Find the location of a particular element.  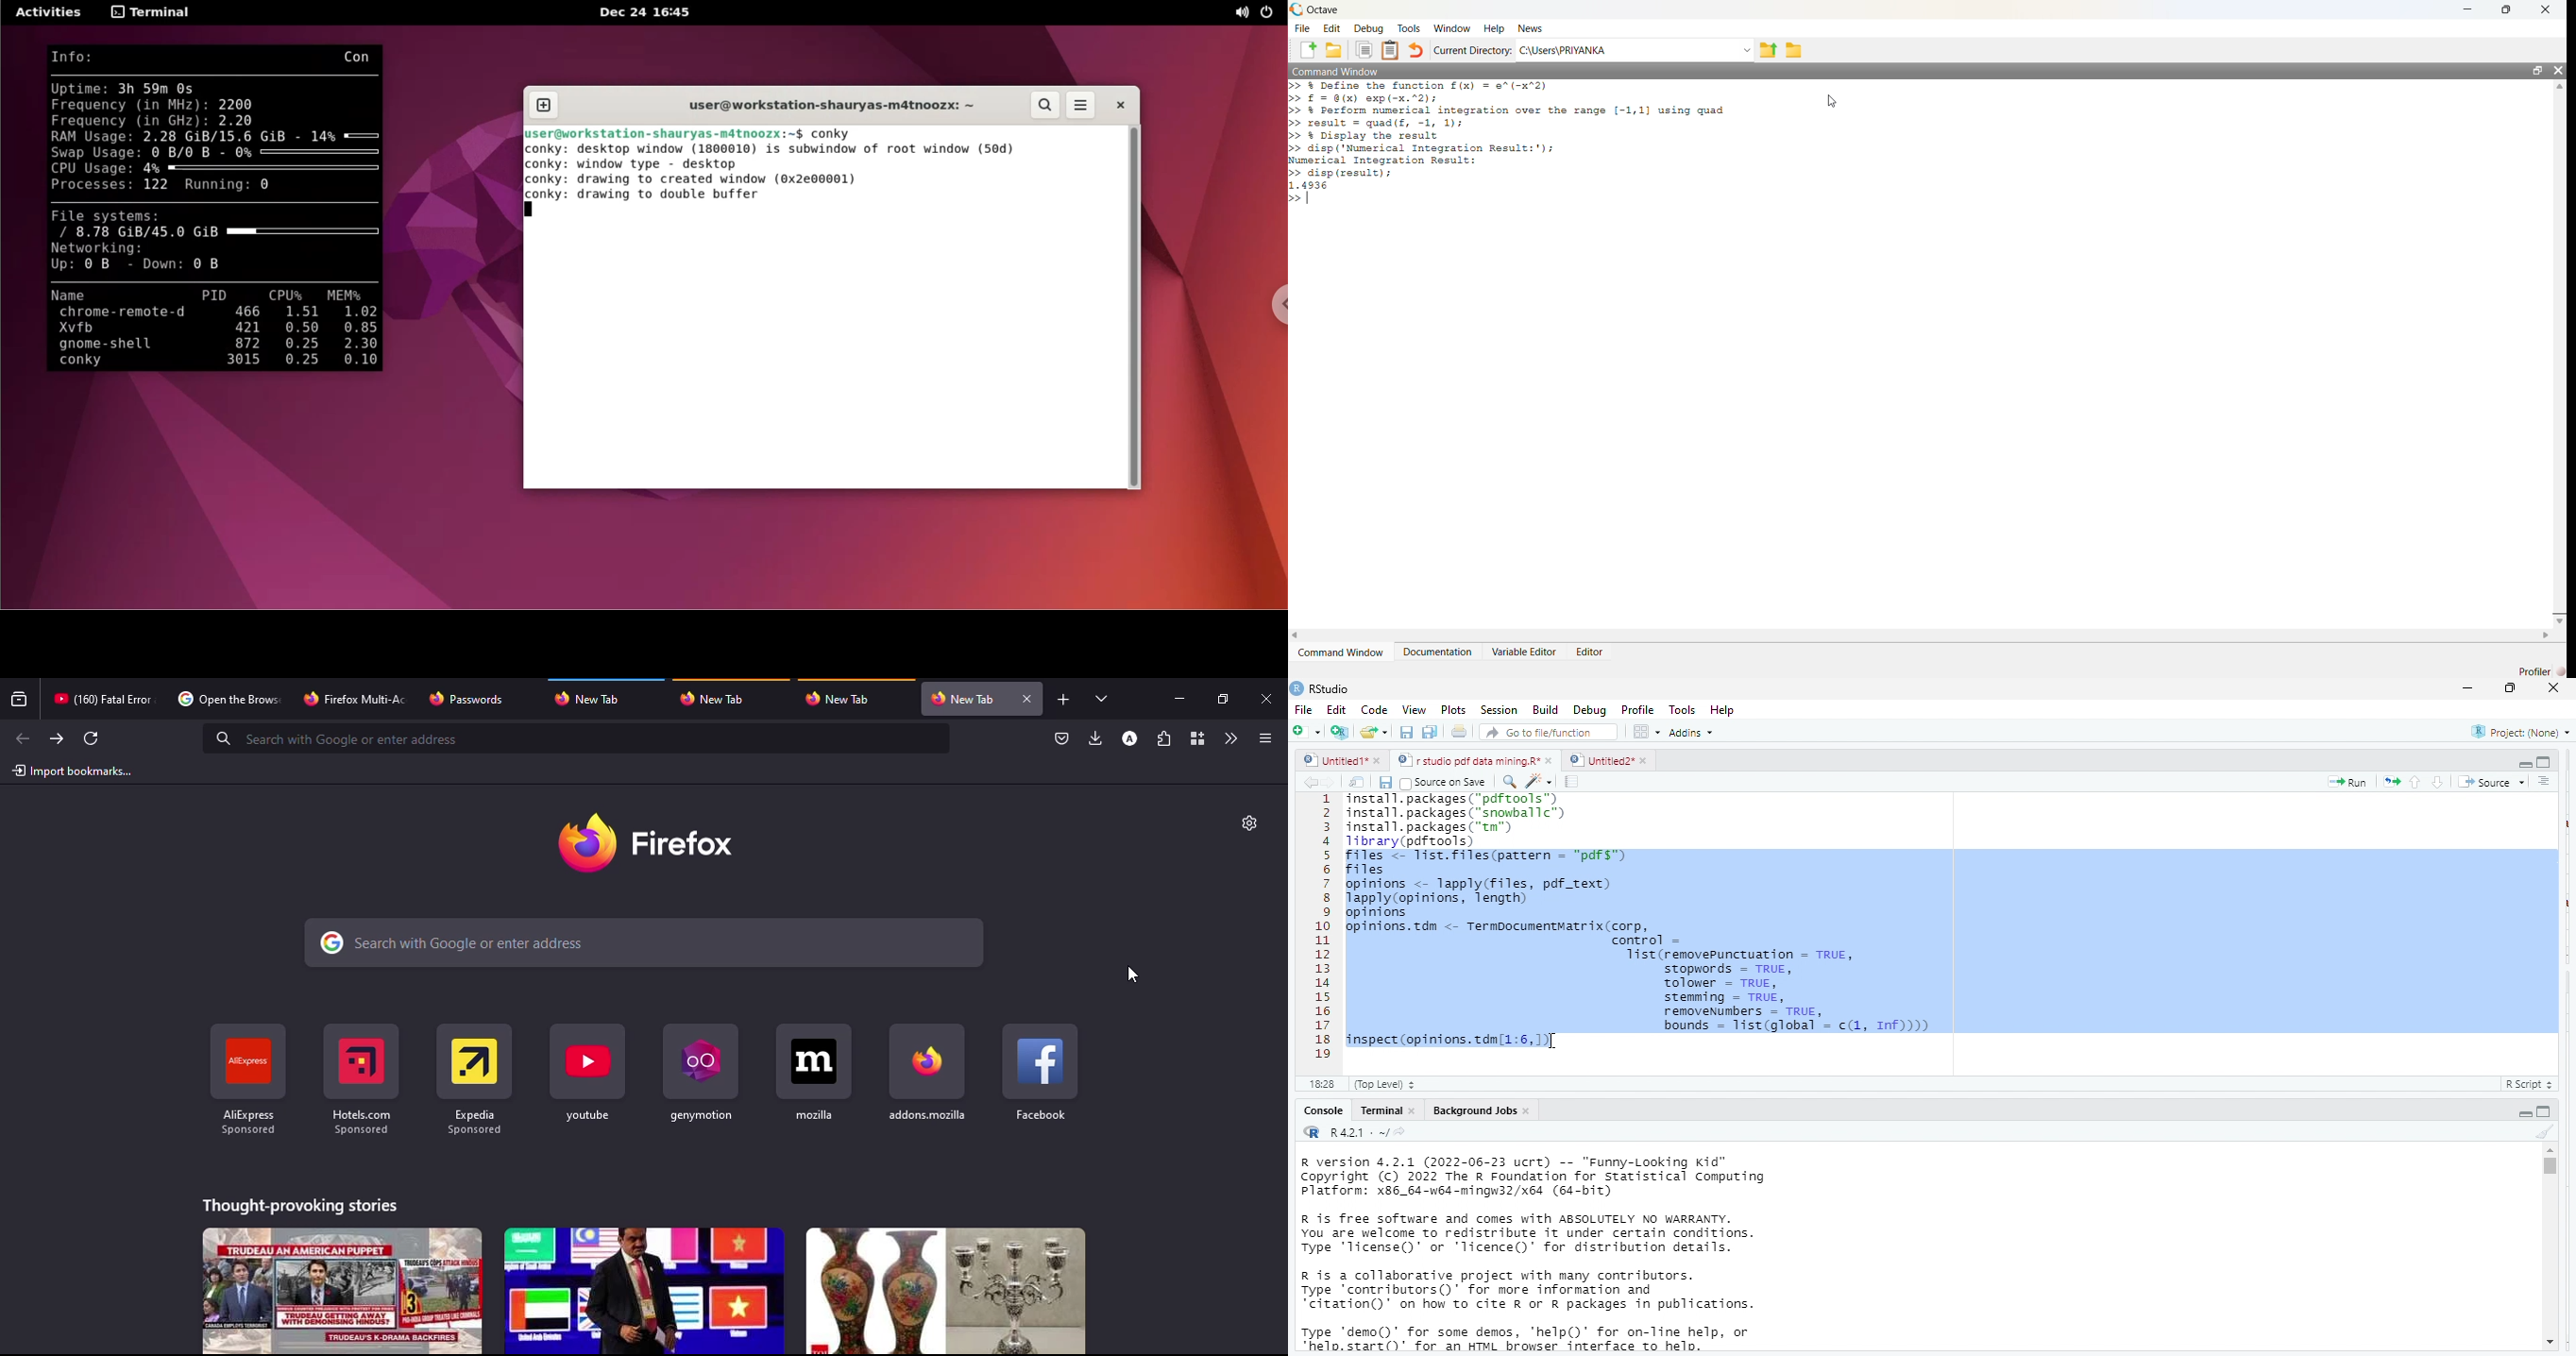

help is located at coordinates (1729, 709).